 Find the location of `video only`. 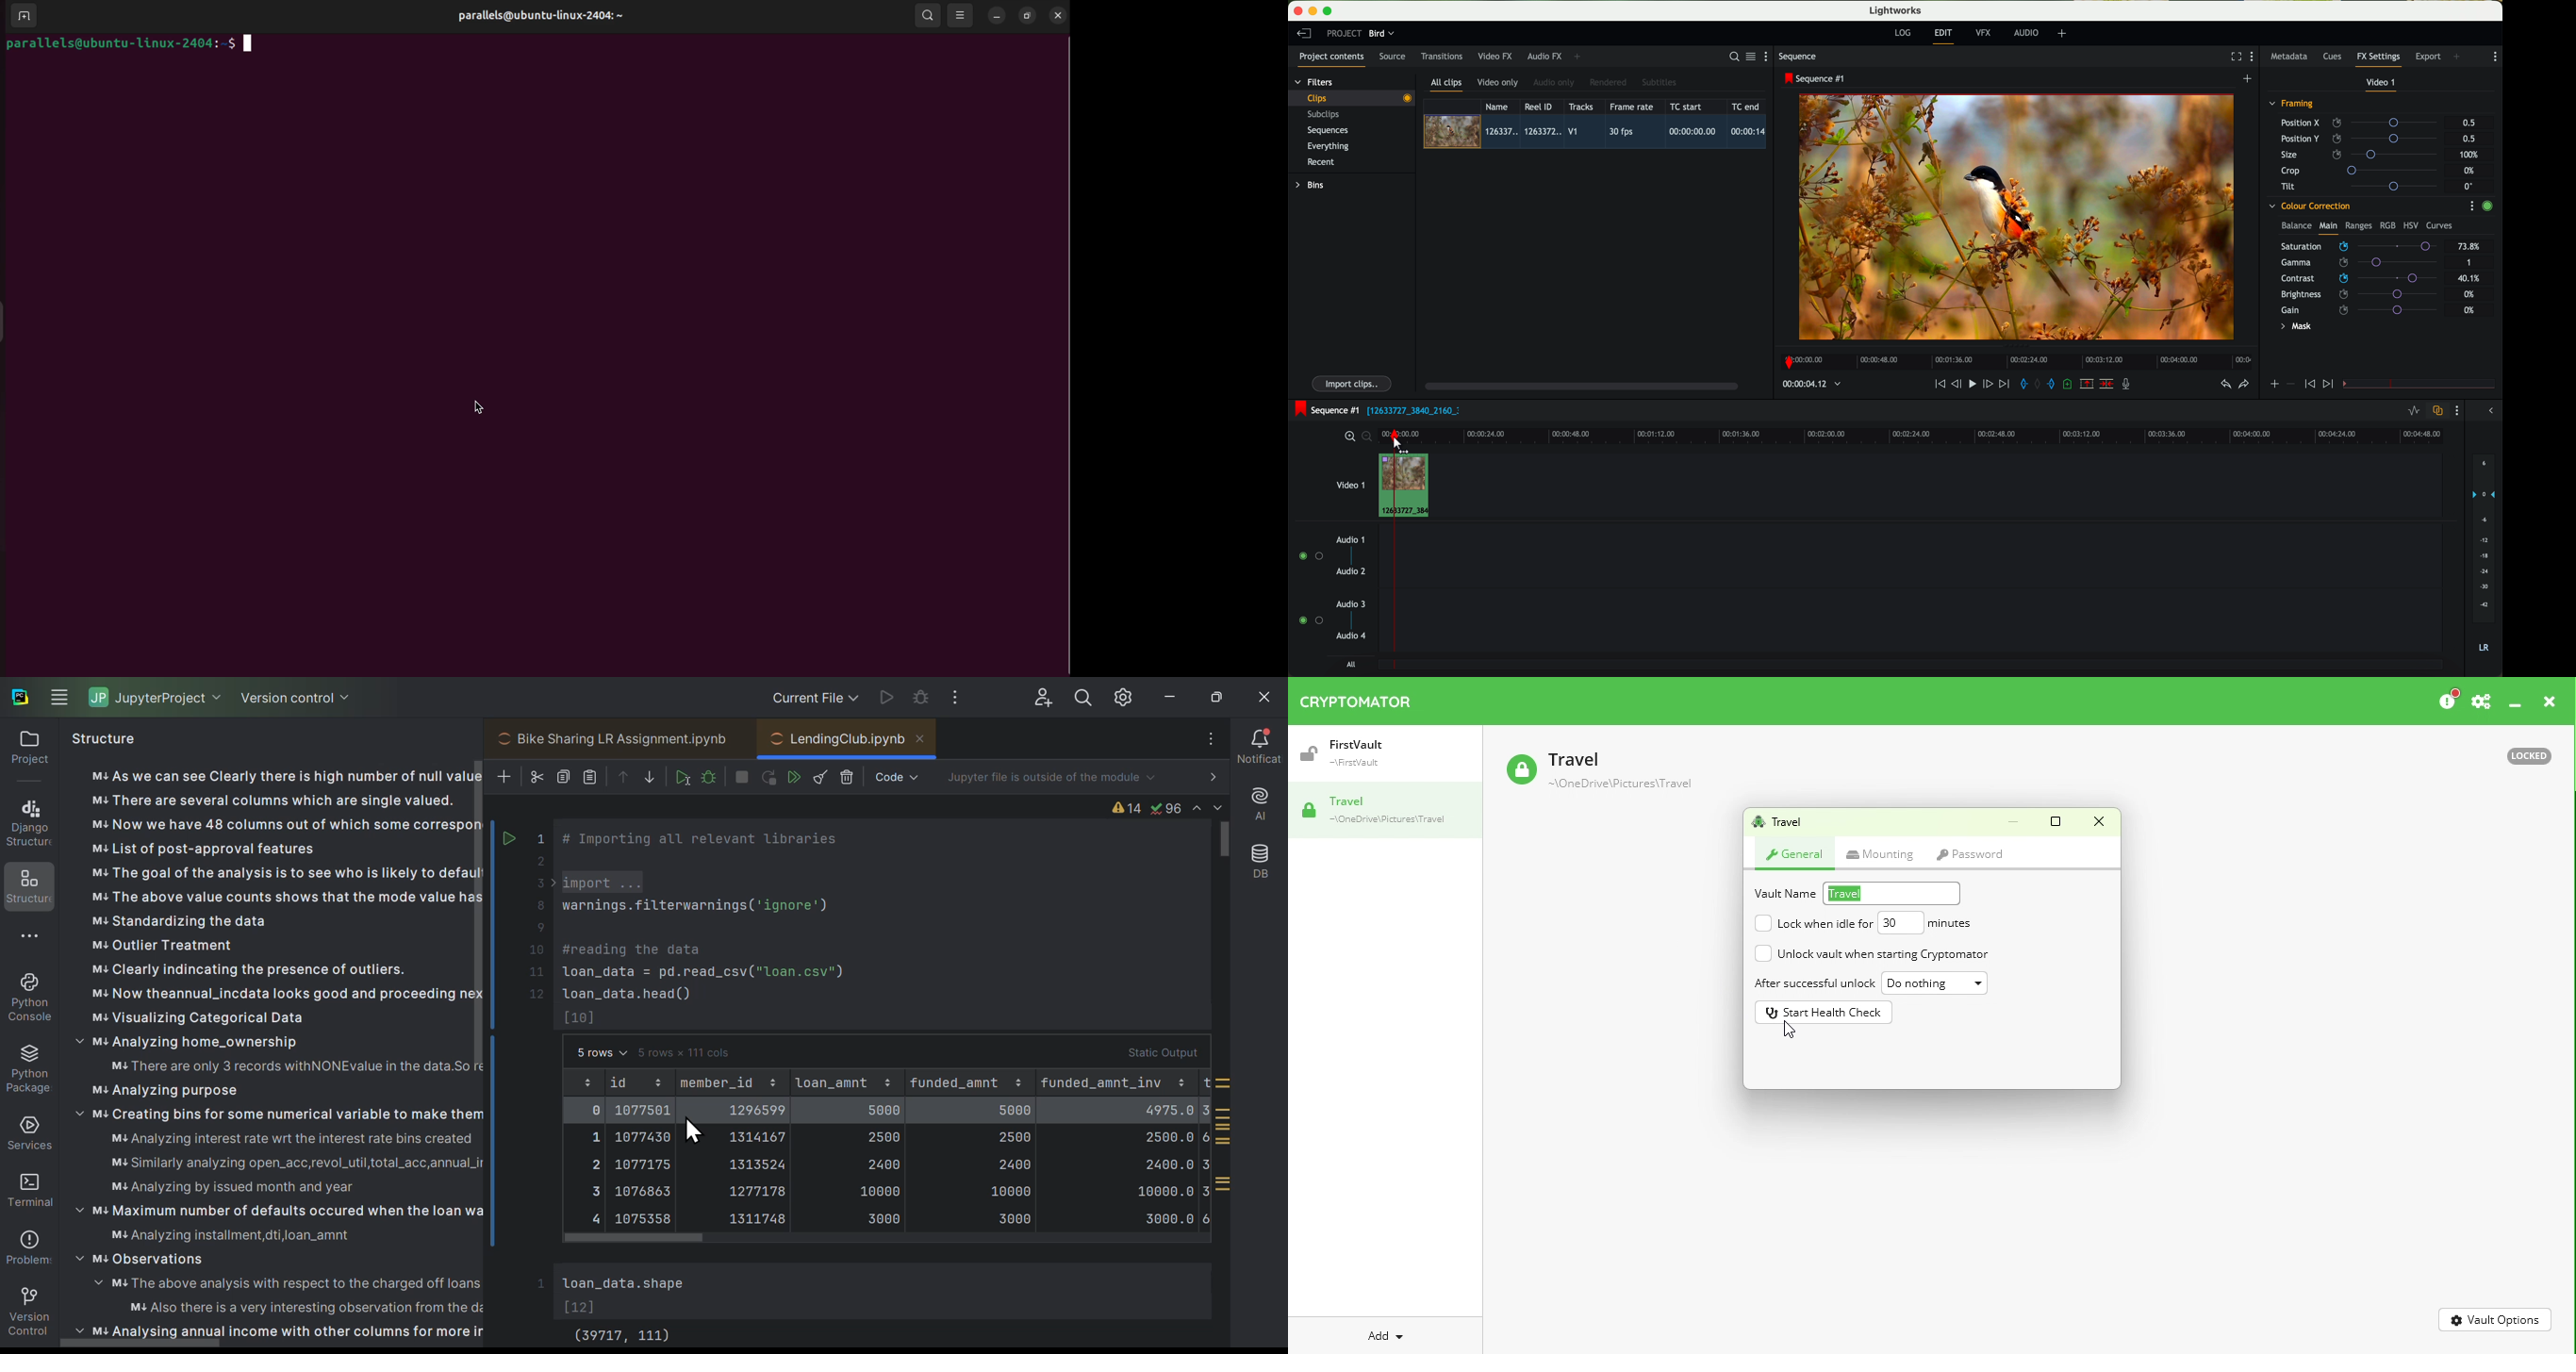

video only is located at coordinates (1497, 83).